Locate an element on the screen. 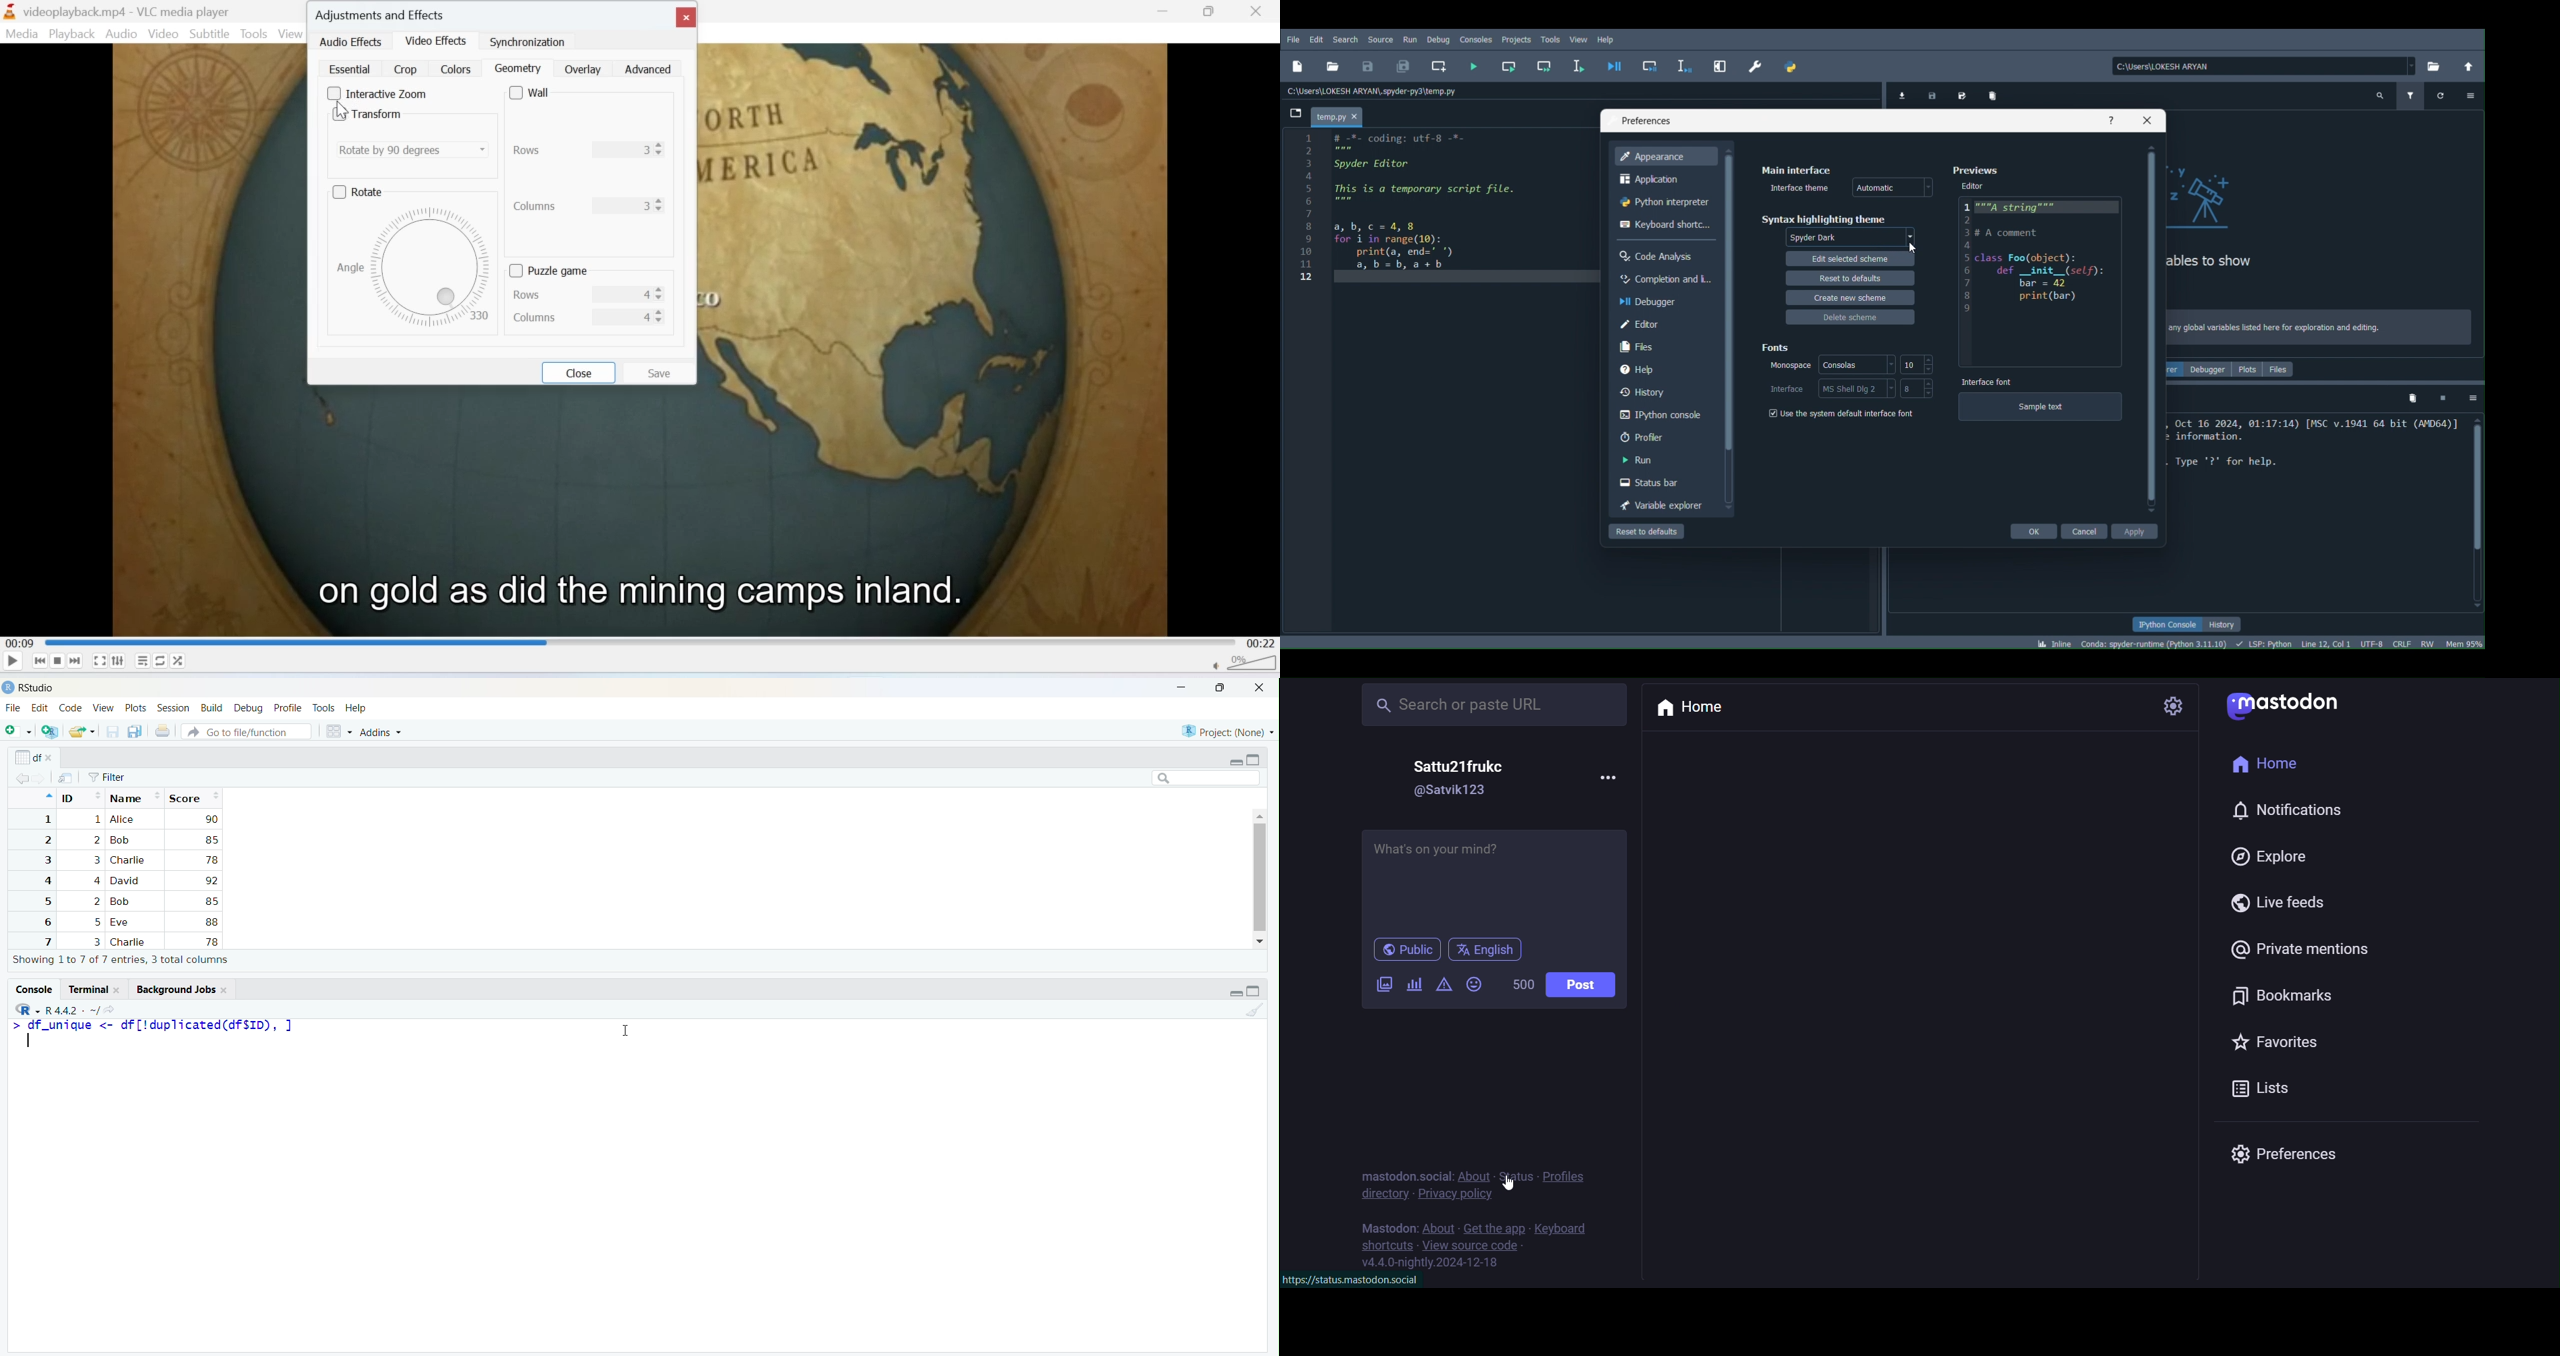 The image size is (2576, 1372). lists is located at coordinates (2265, 1086).